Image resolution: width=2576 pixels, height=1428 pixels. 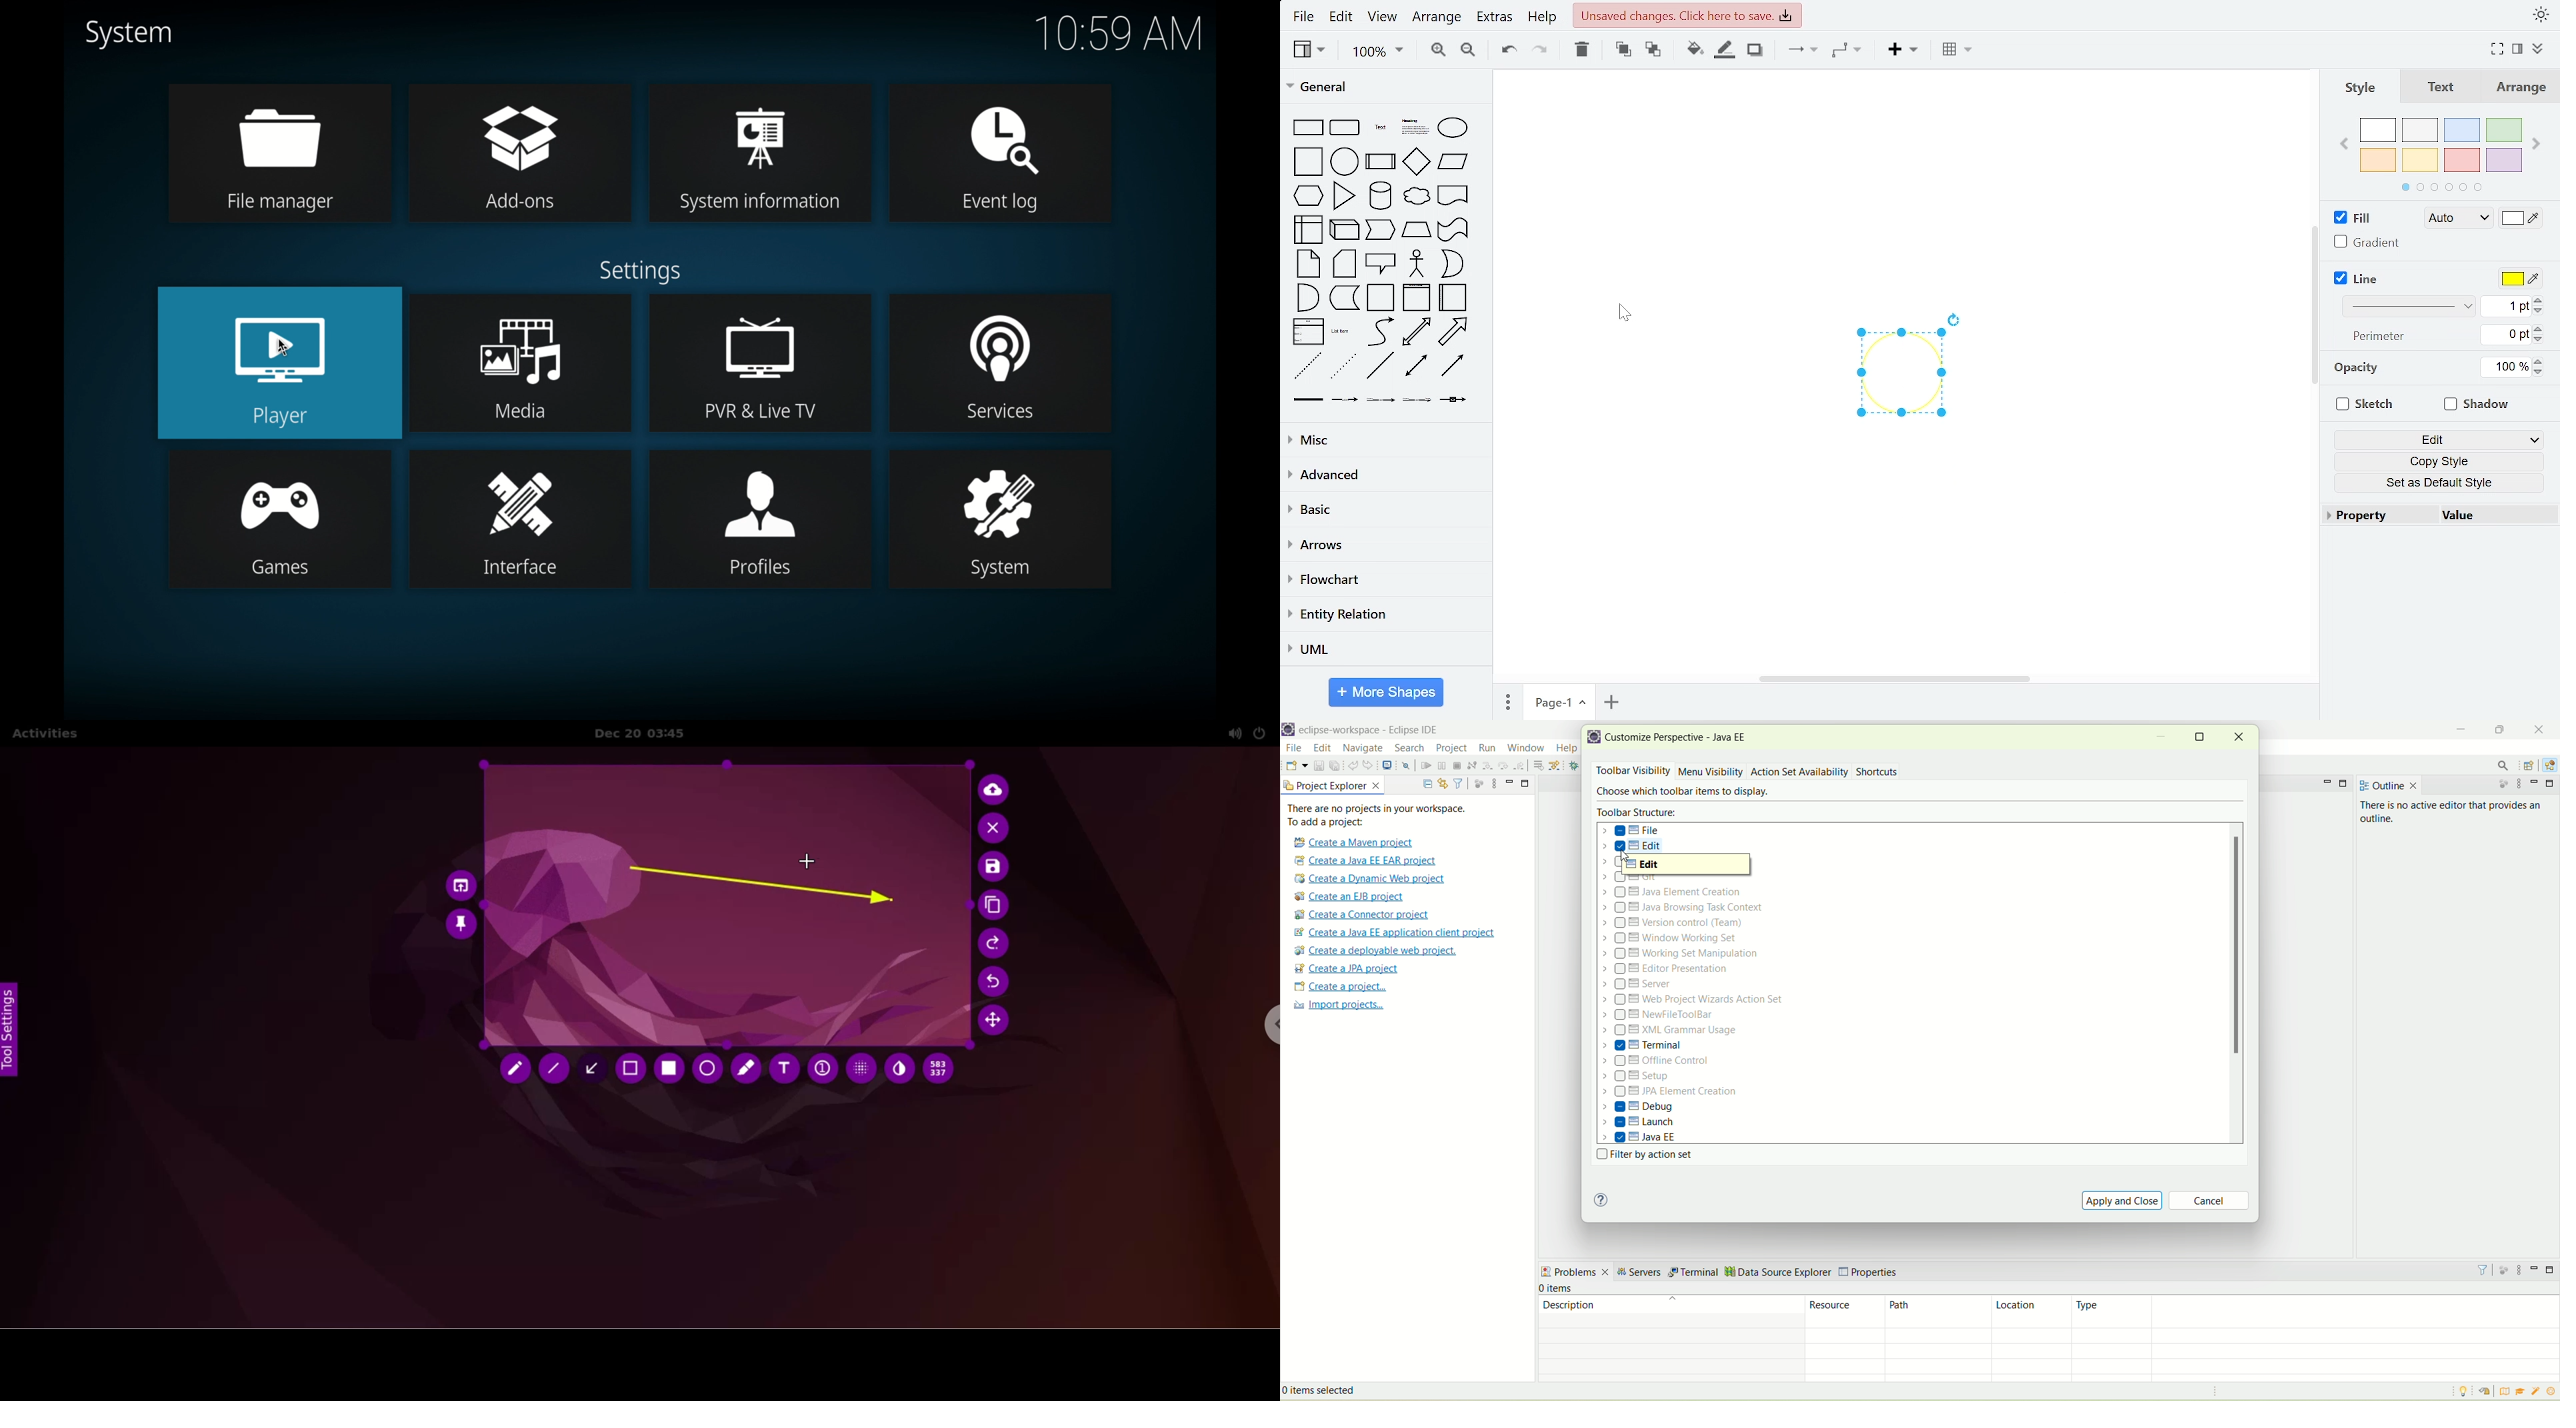 I want to click on horizontal container, so click(x=1454, y=297).